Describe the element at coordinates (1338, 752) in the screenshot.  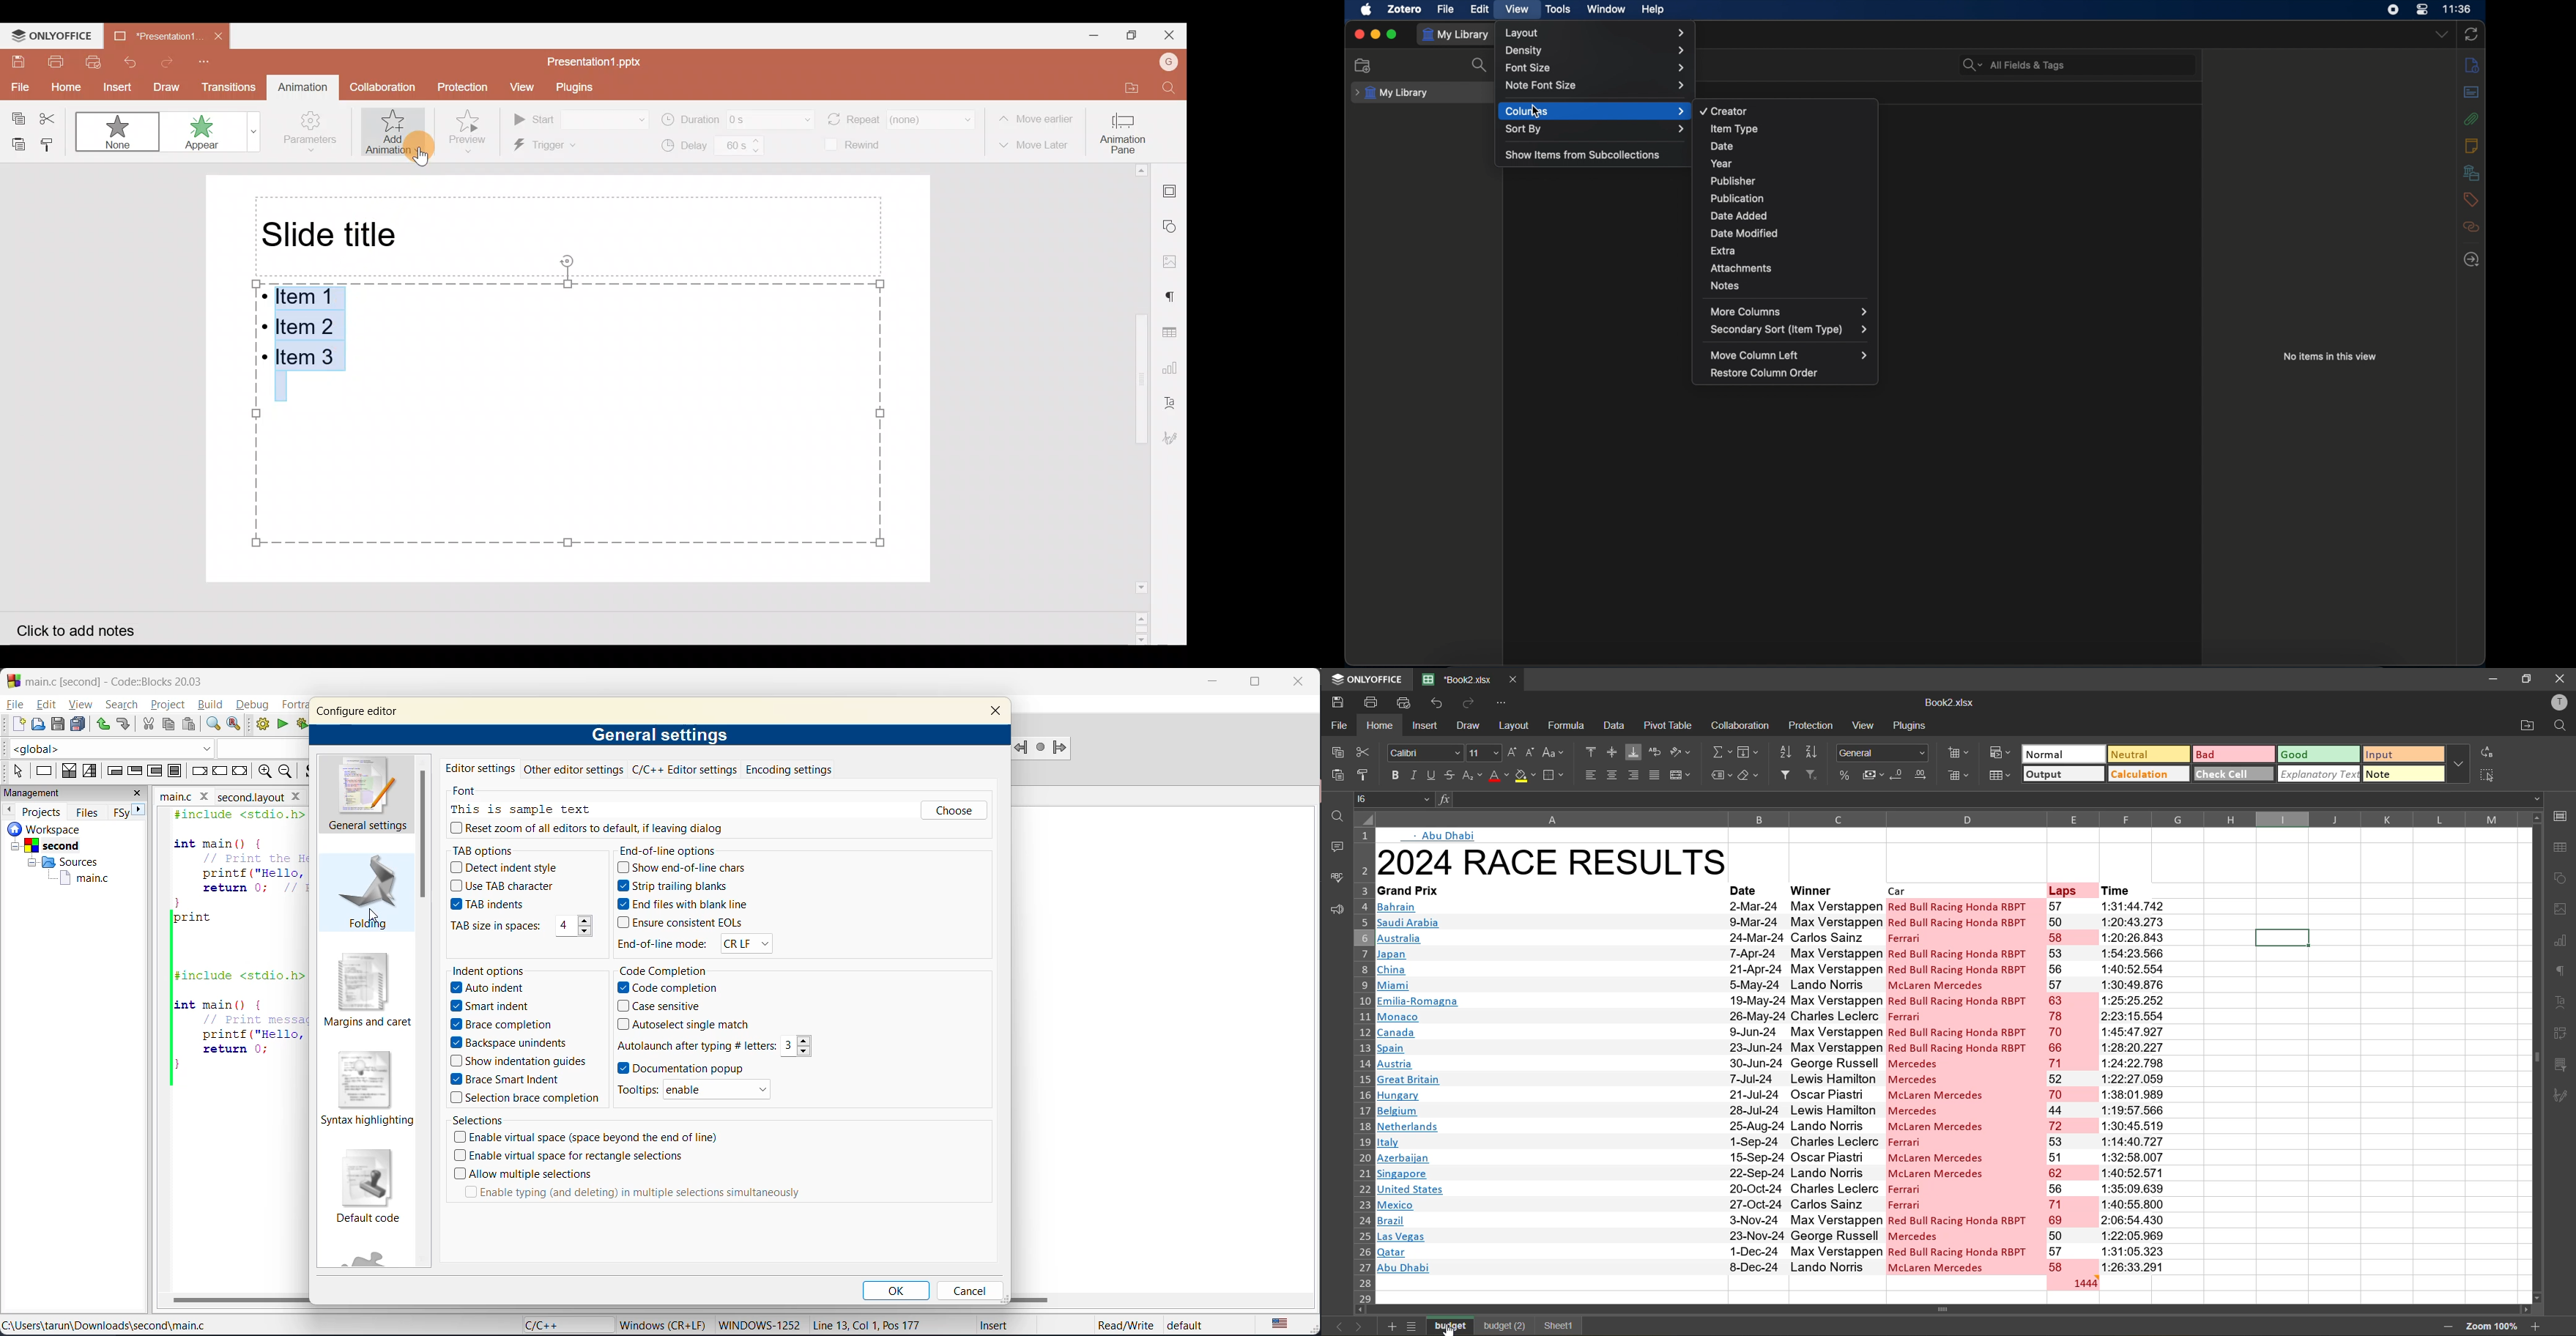
I see `copy` at that location.